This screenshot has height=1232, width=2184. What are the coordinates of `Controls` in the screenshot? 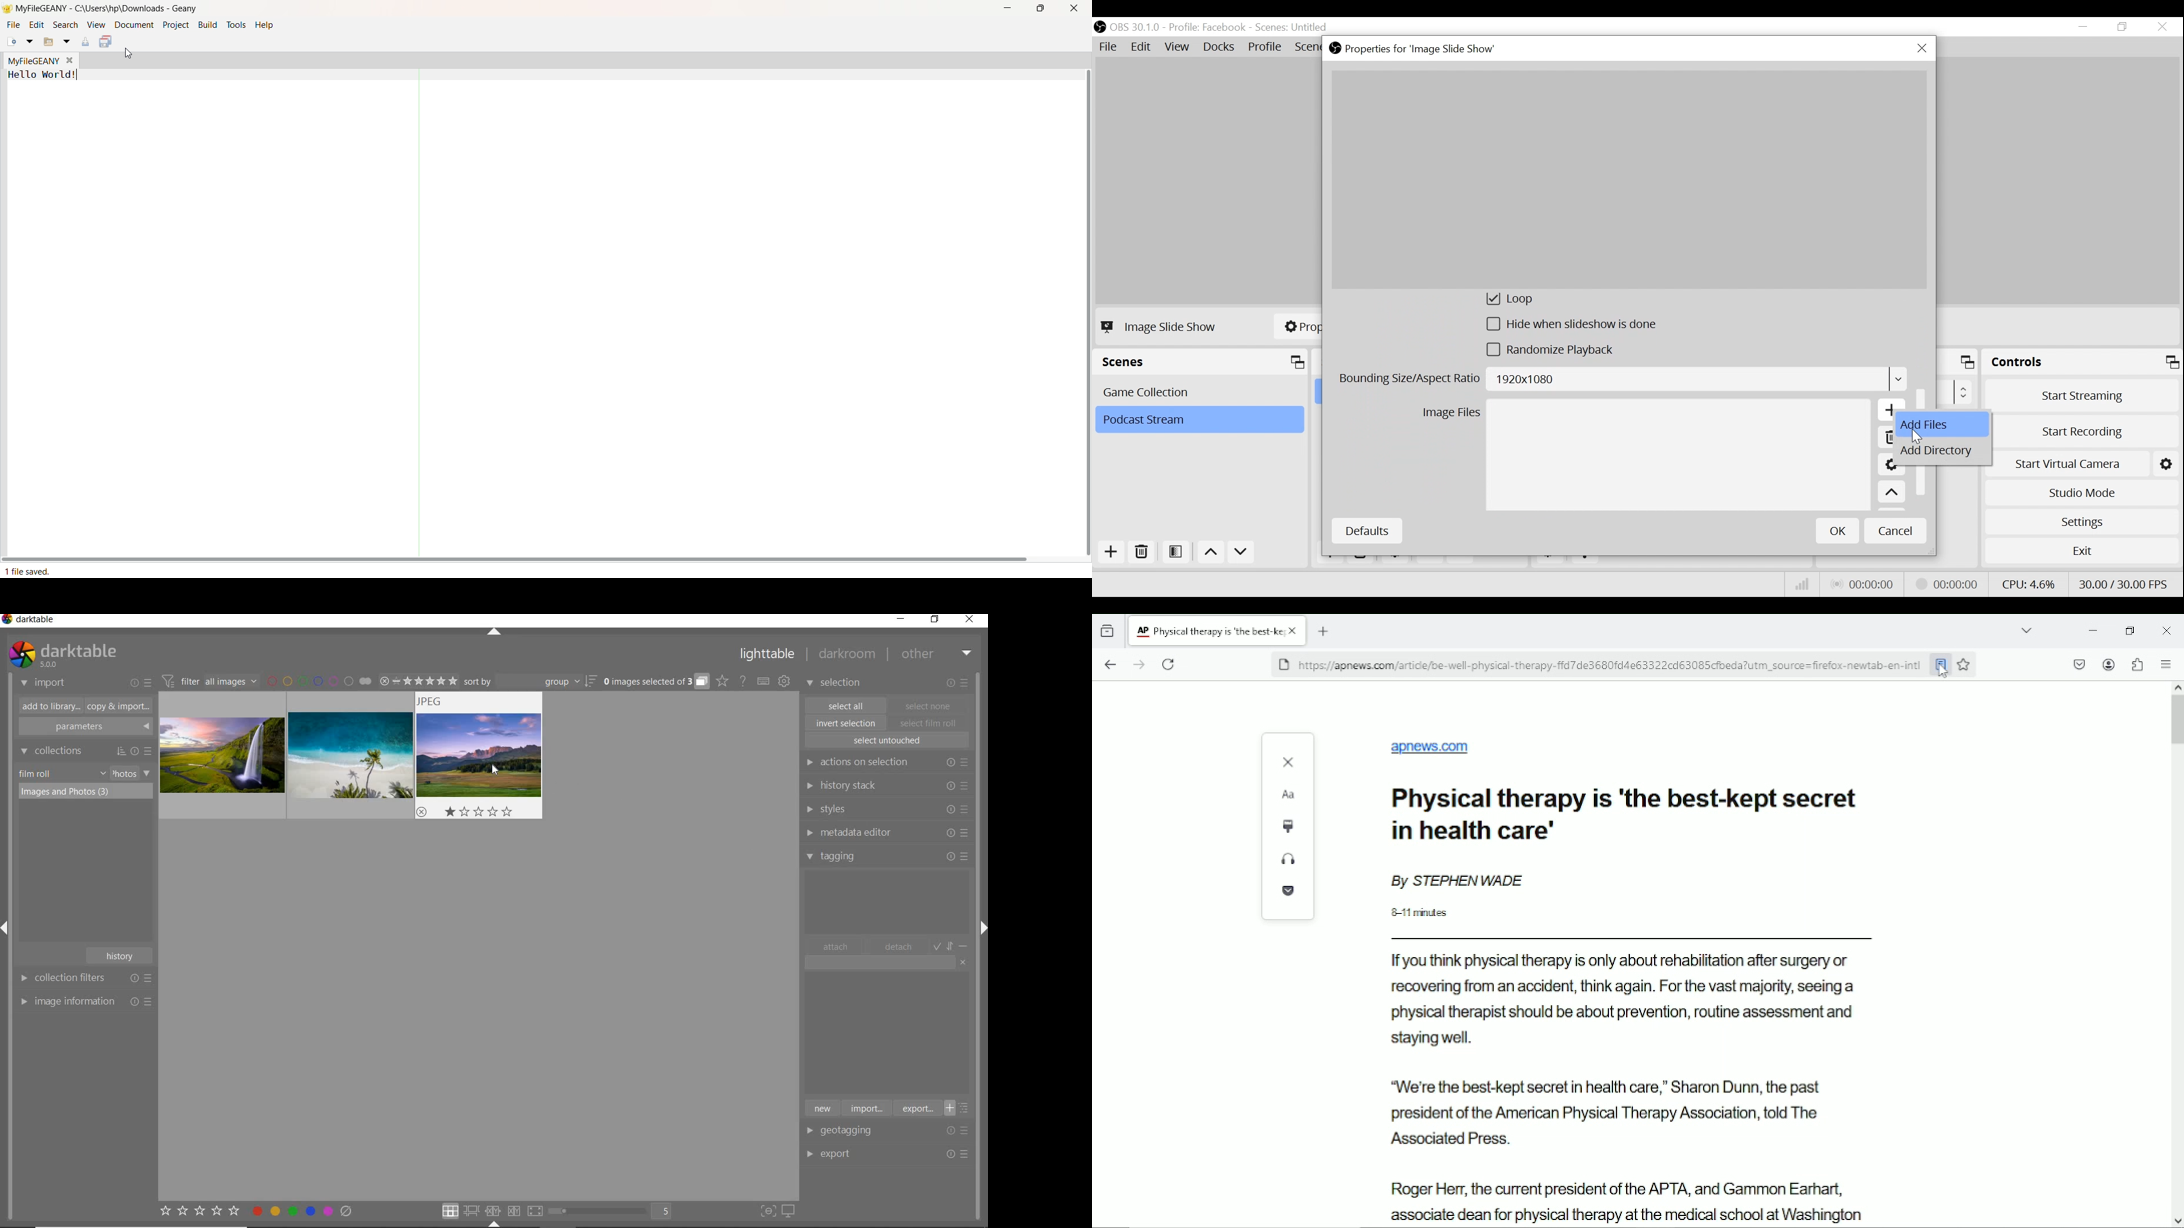 It's located at (2082, 364).